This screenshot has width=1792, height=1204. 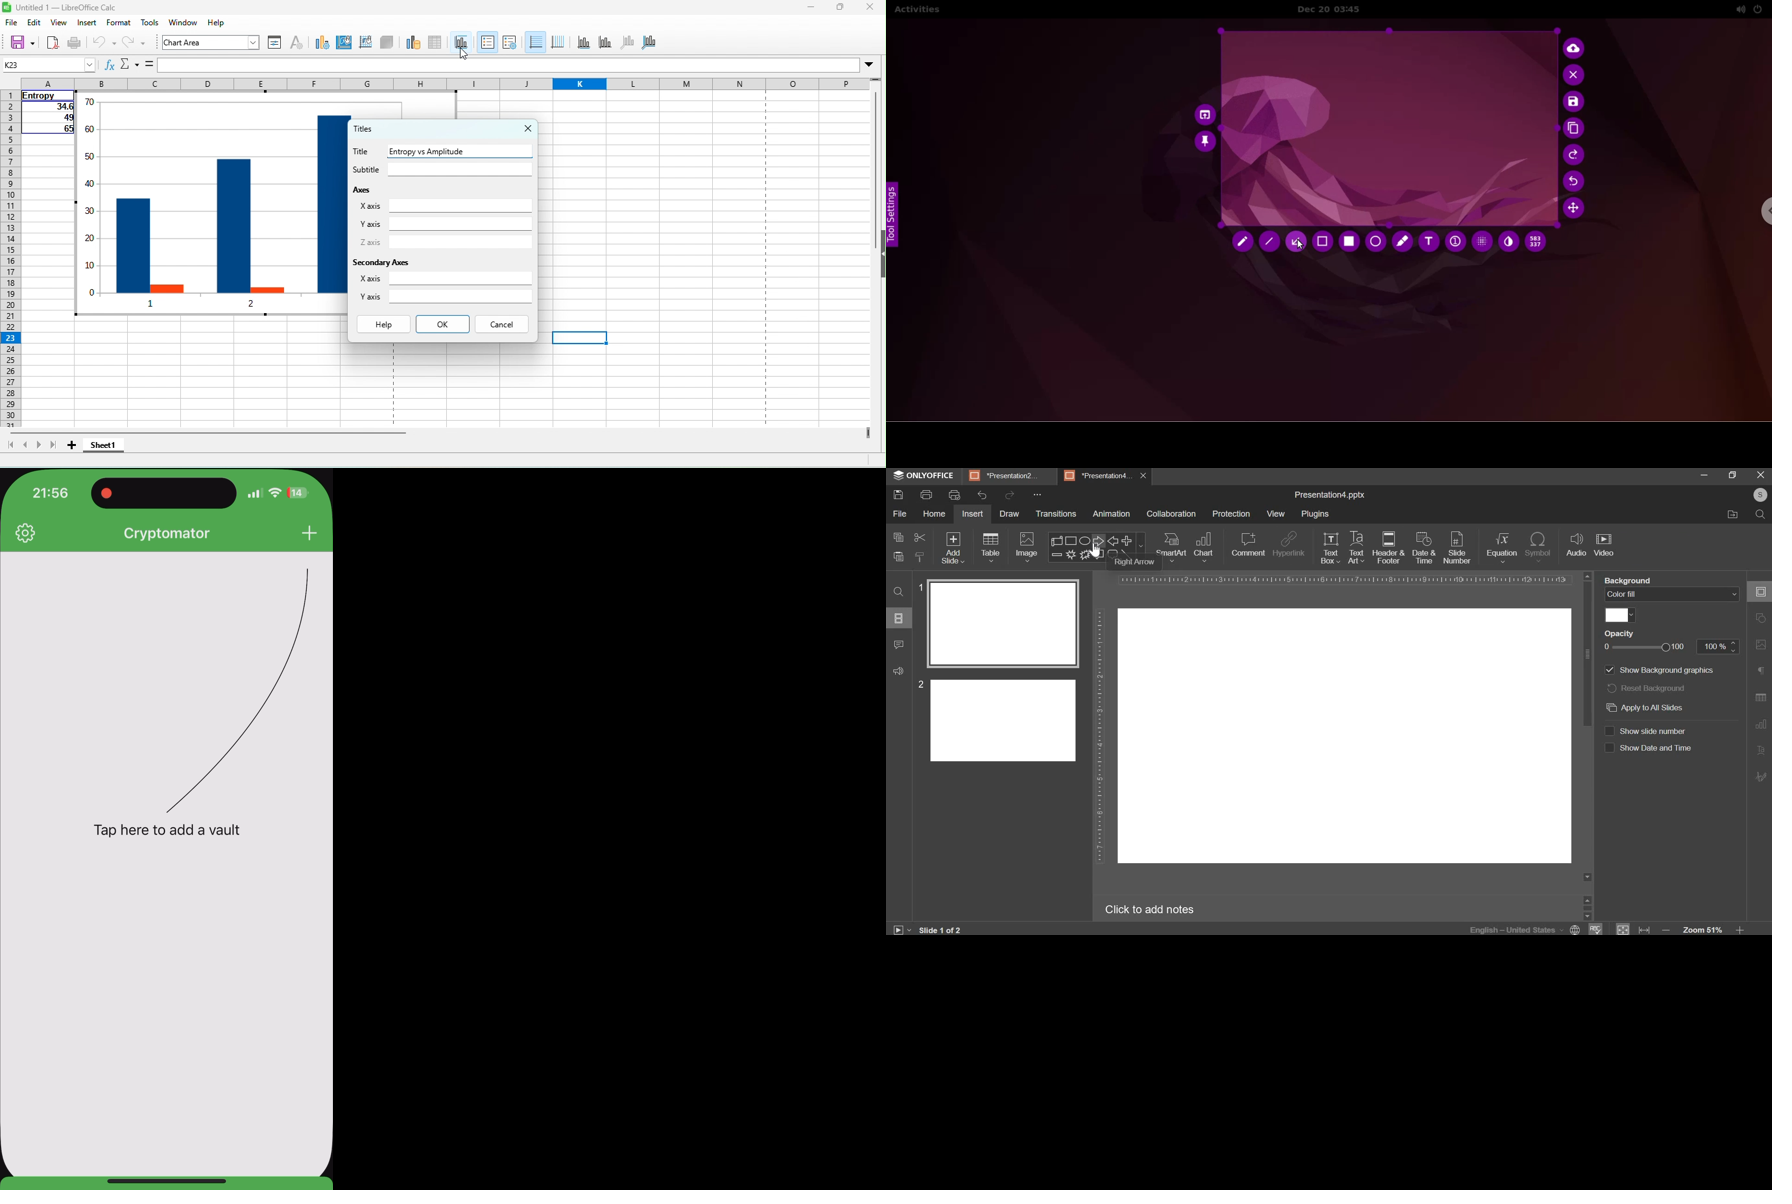 What do you see at coordinates (9, 260) in the screenshot?
I see `rows` at bounding box center [9, 260].